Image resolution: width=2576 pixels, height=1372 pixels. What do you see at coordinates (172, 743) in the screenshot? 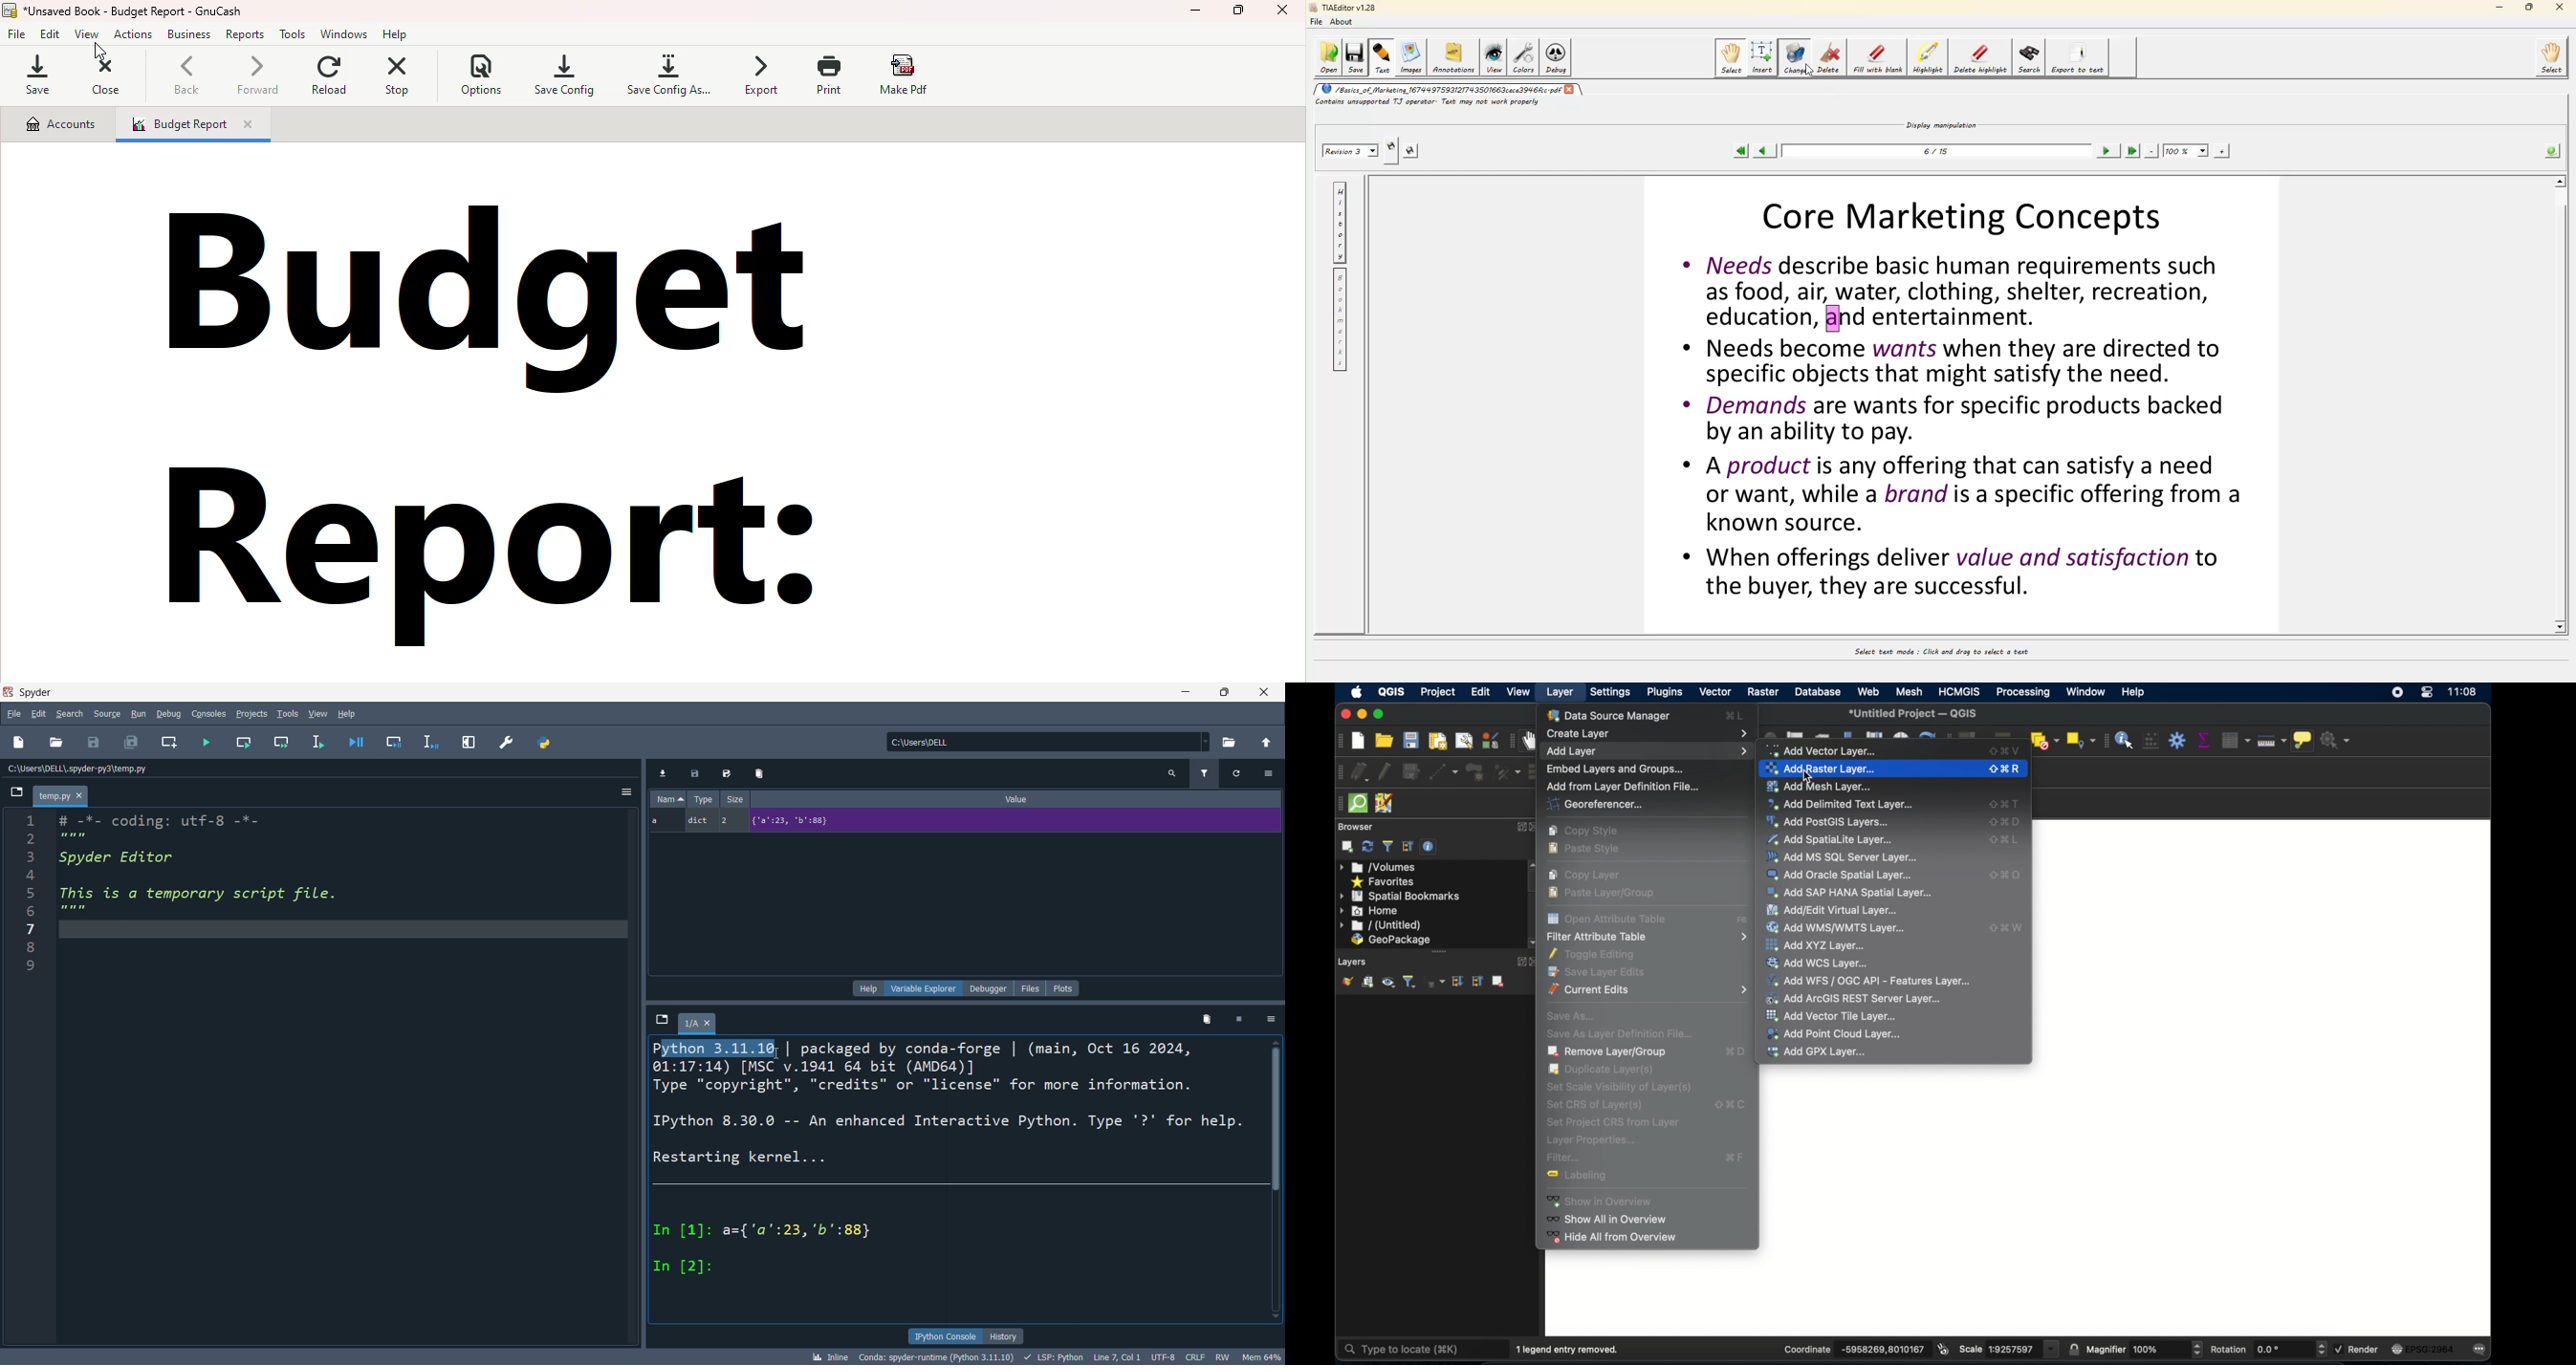
I see `new cell` at bounding box center [172, 743].